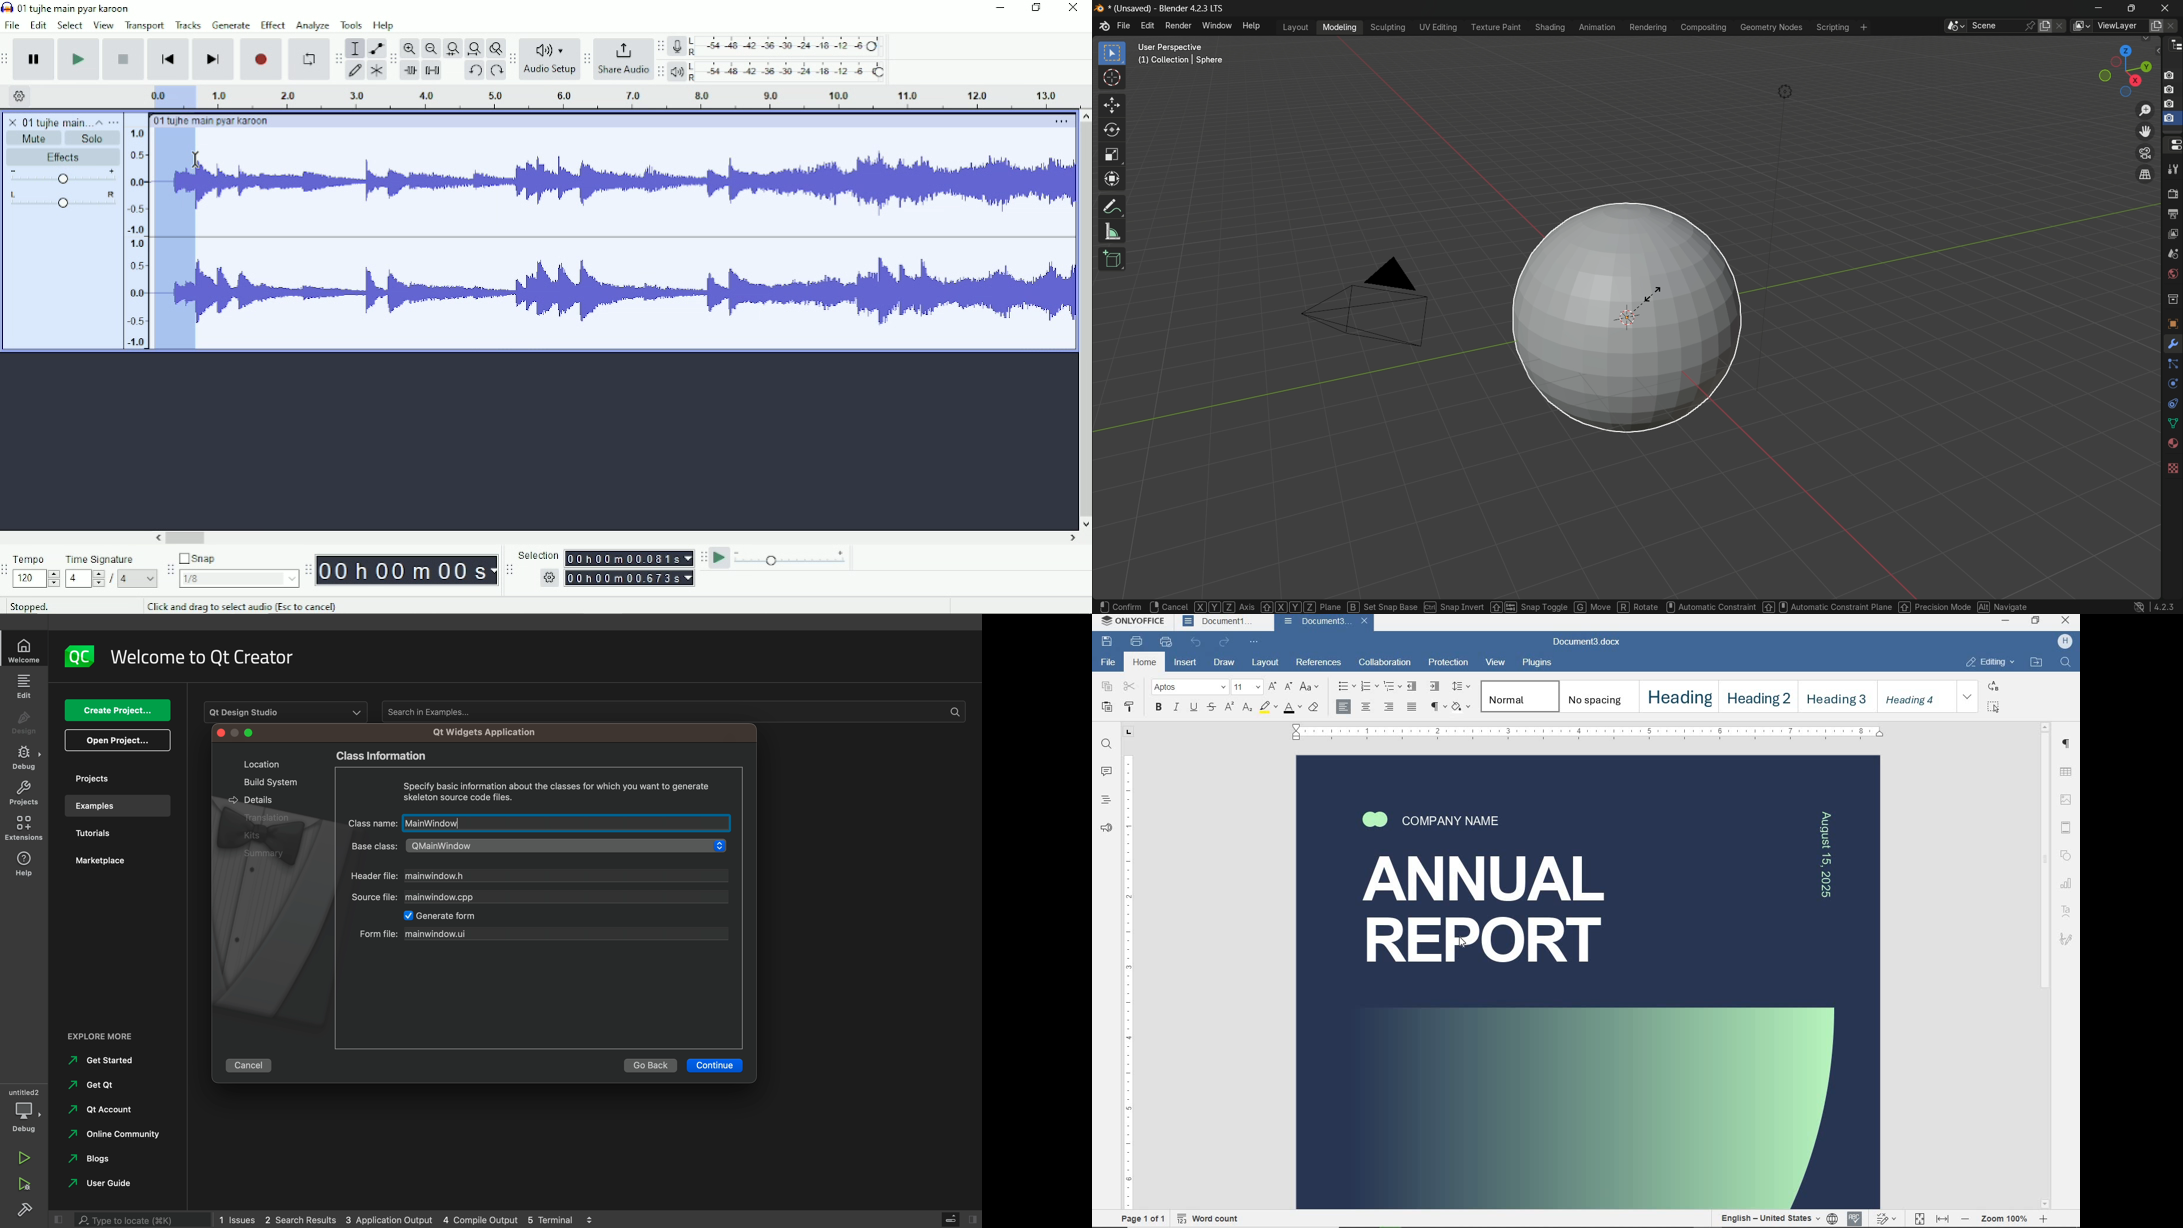  Describe the element at coordinates (1106, 799) in the screenshot. I see `headings` at that location.